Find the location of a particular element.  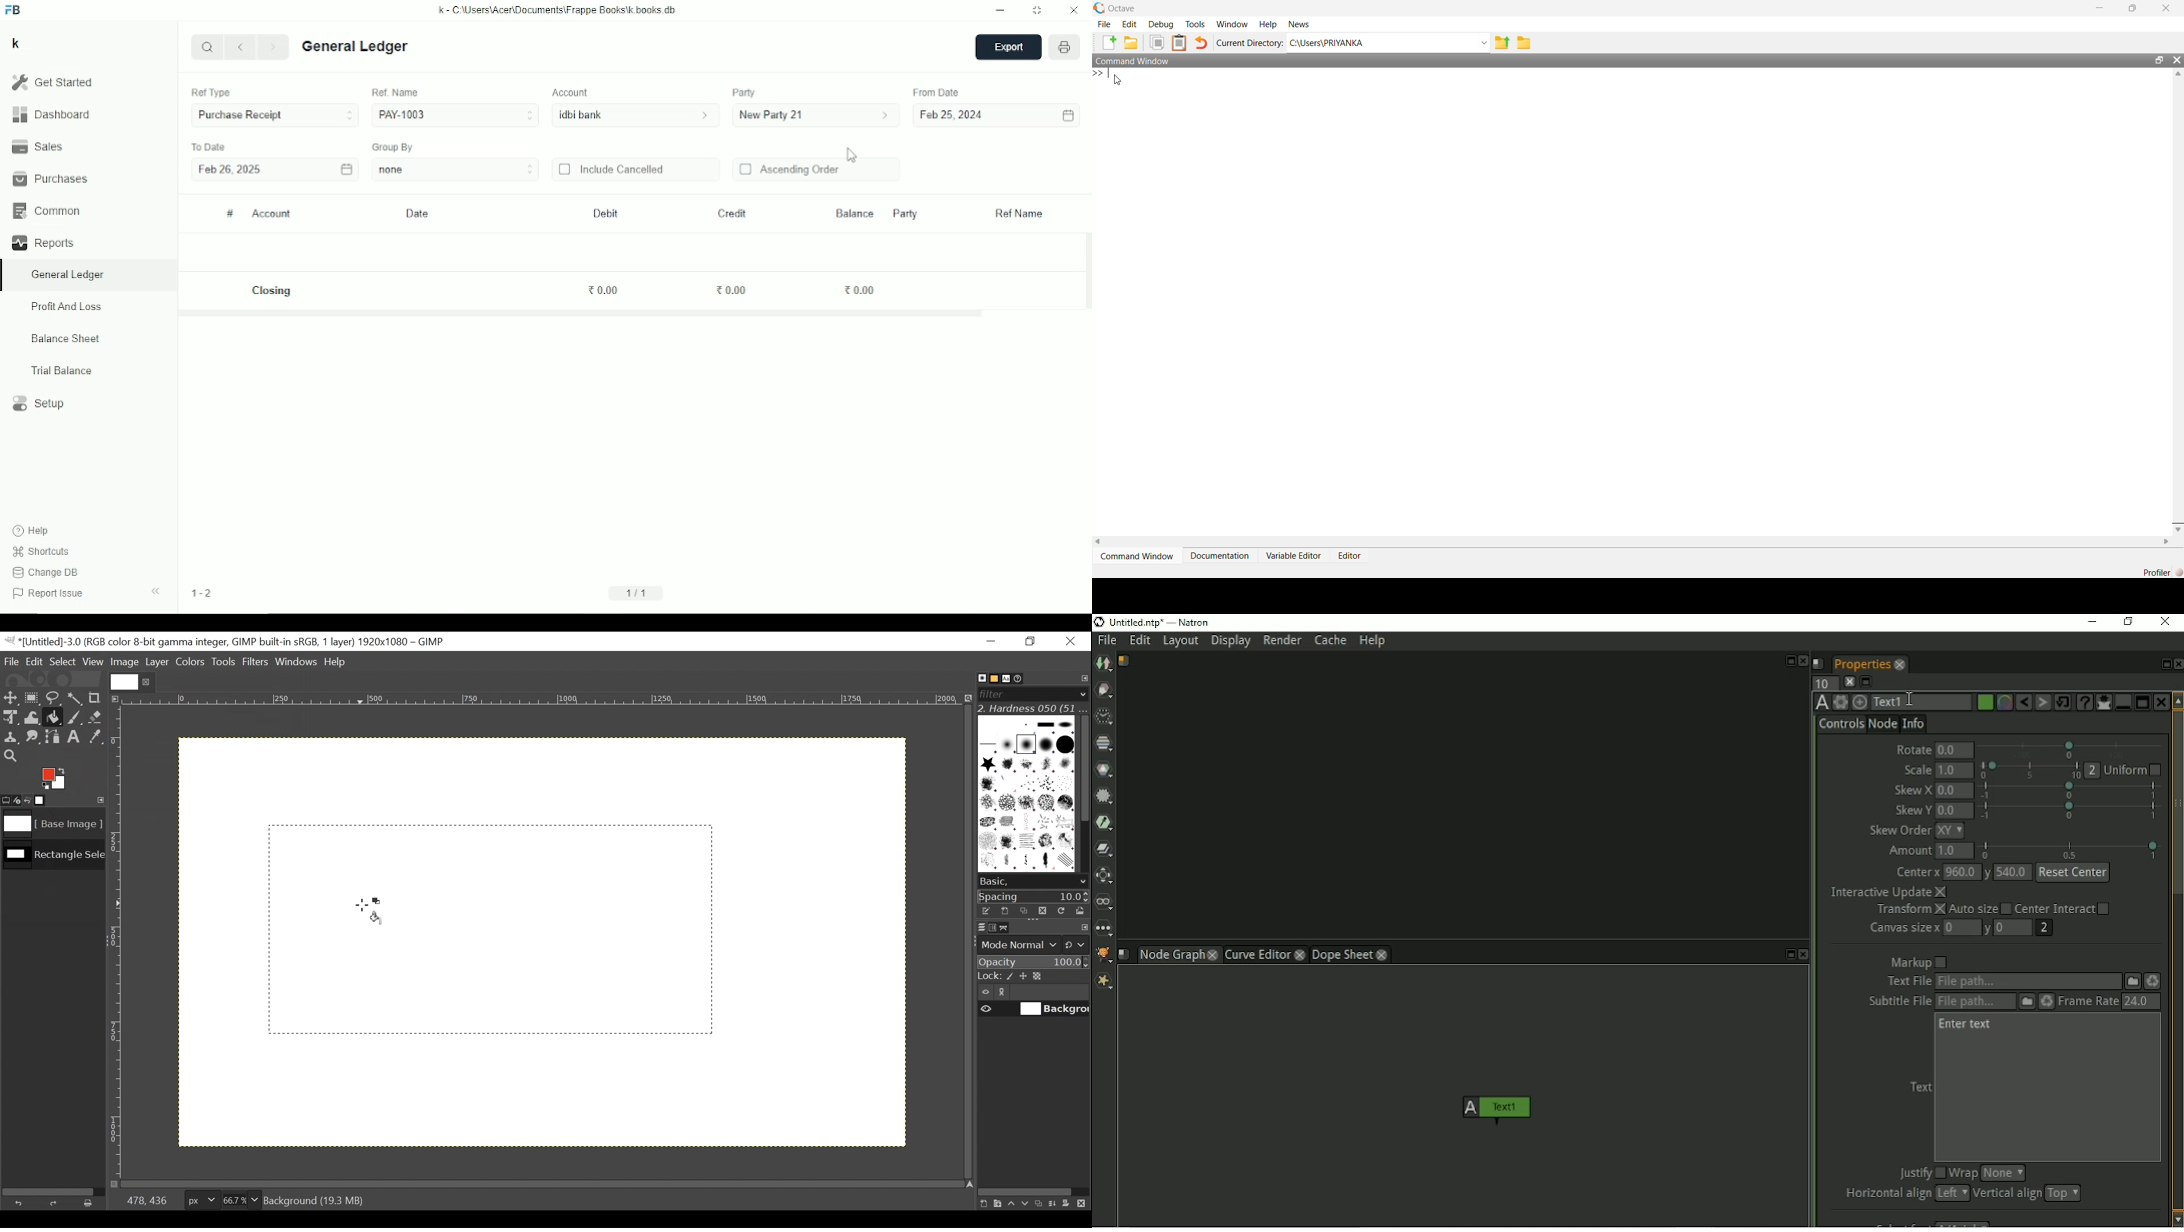

Next is located at coordinates (275, 48).